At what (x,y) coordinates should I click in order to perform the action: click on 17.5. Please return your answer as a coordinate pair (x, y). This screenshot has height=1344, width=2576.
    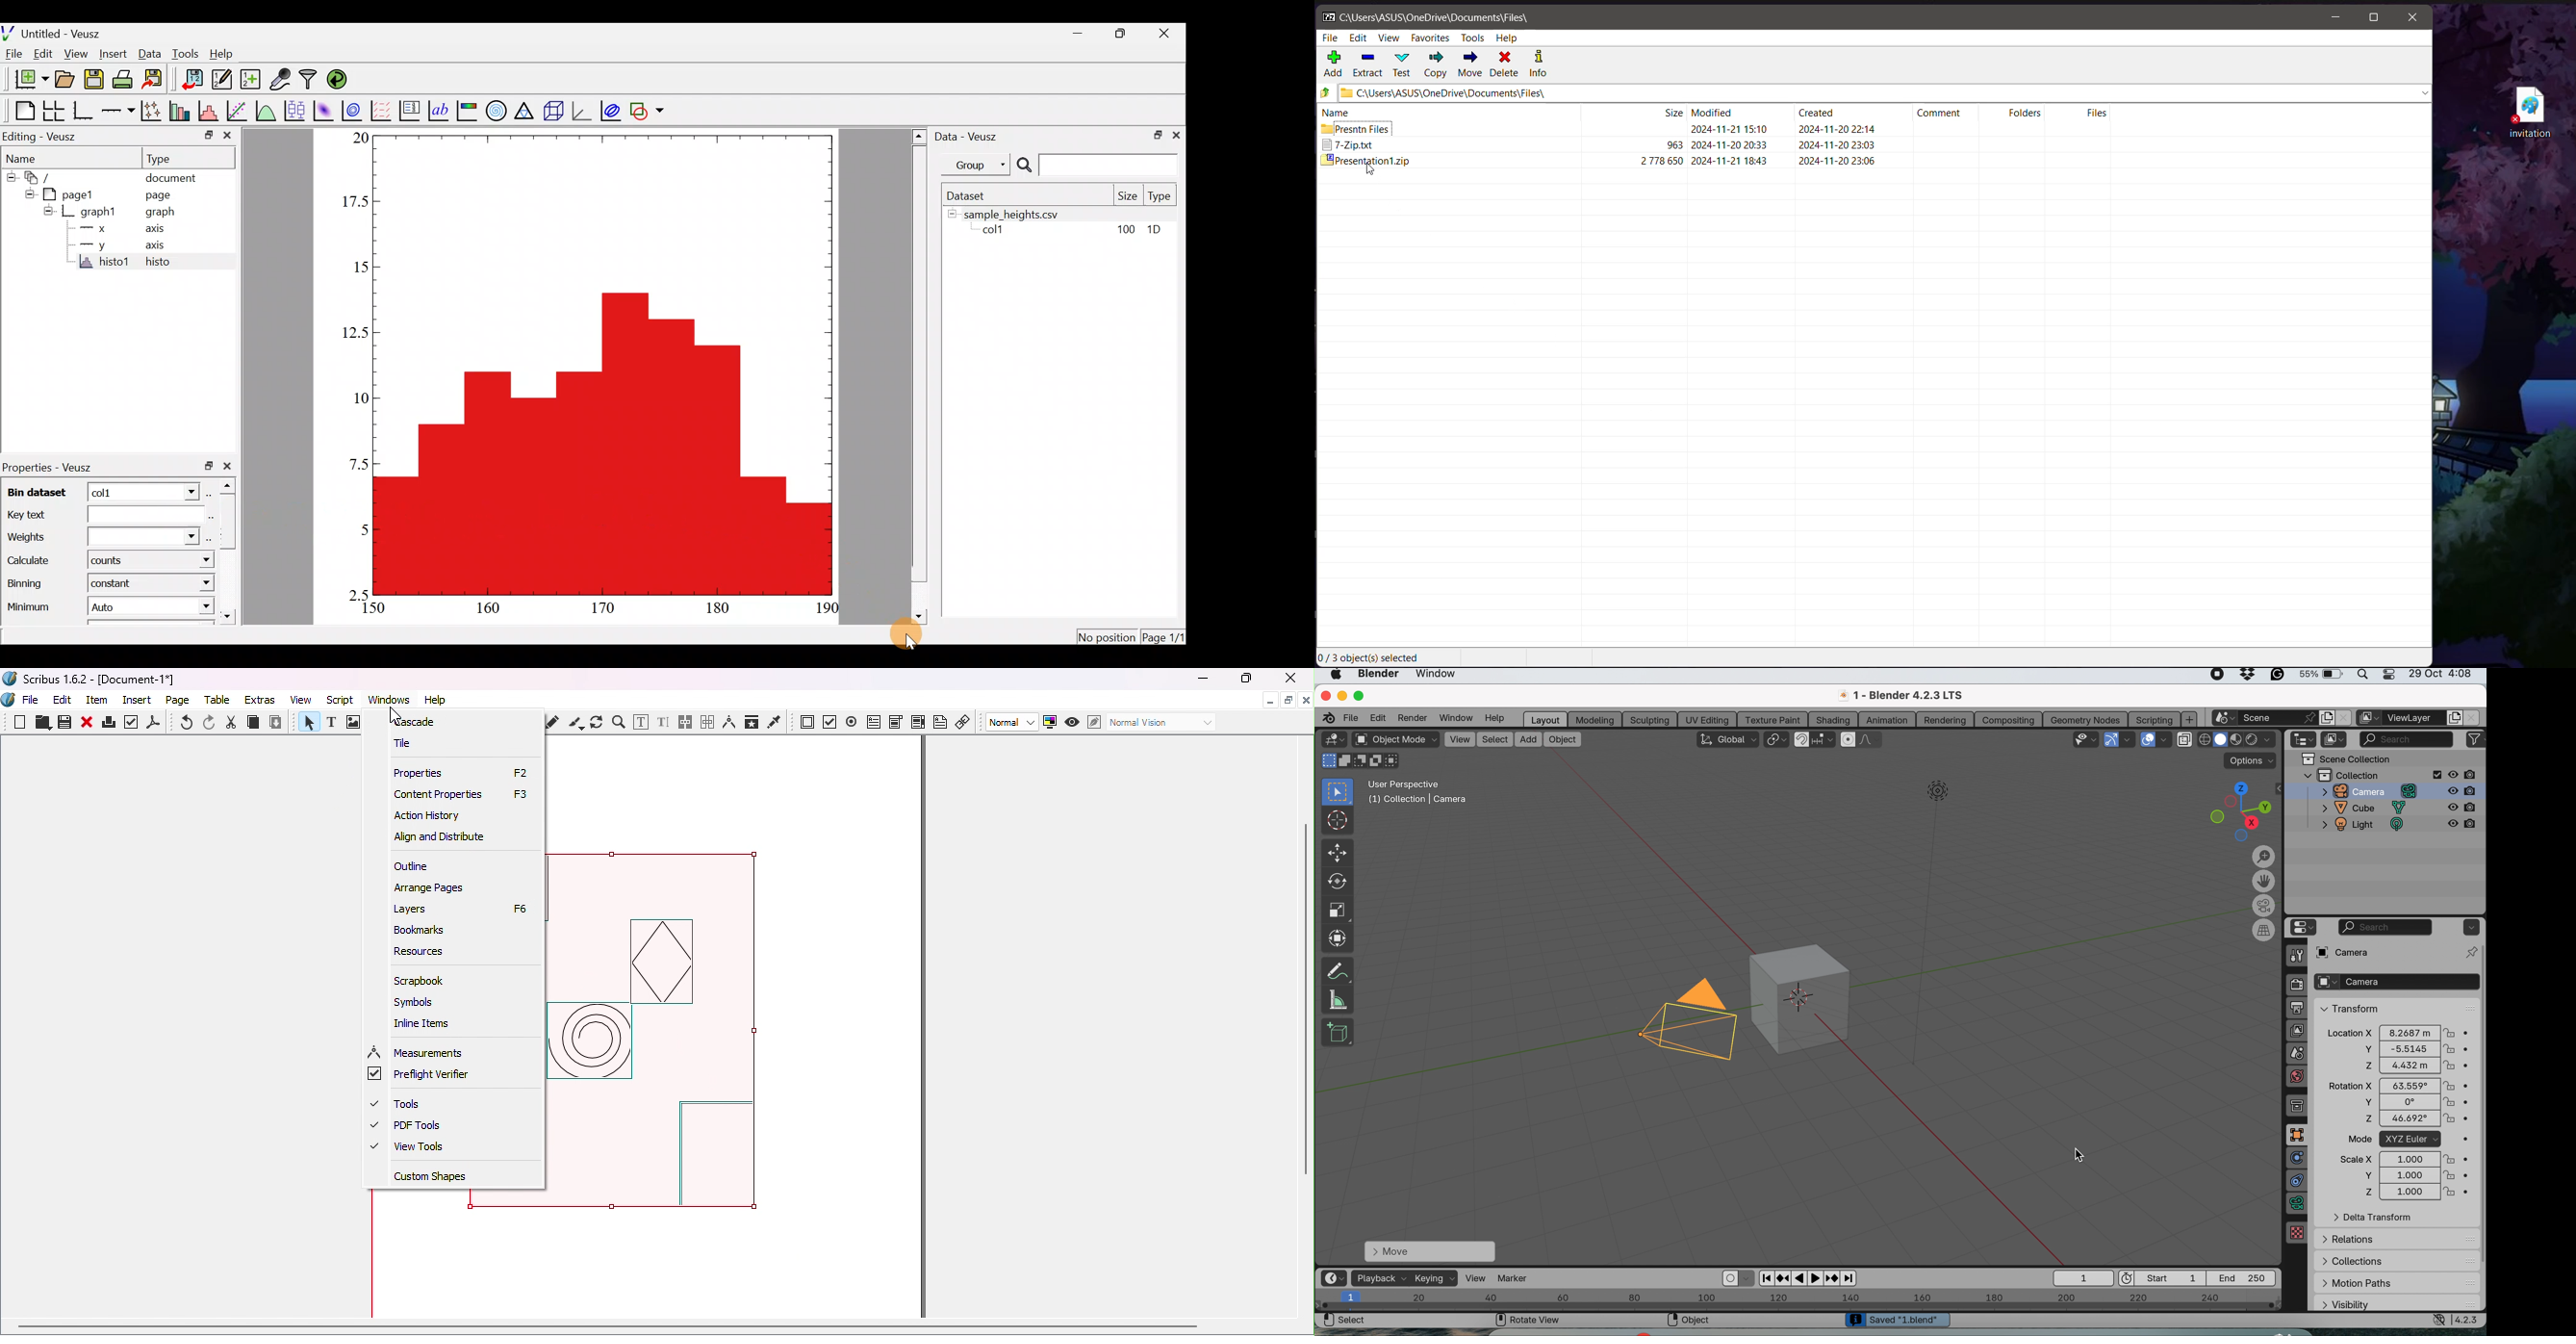
    Looking at the image, I should click on (352, 202).